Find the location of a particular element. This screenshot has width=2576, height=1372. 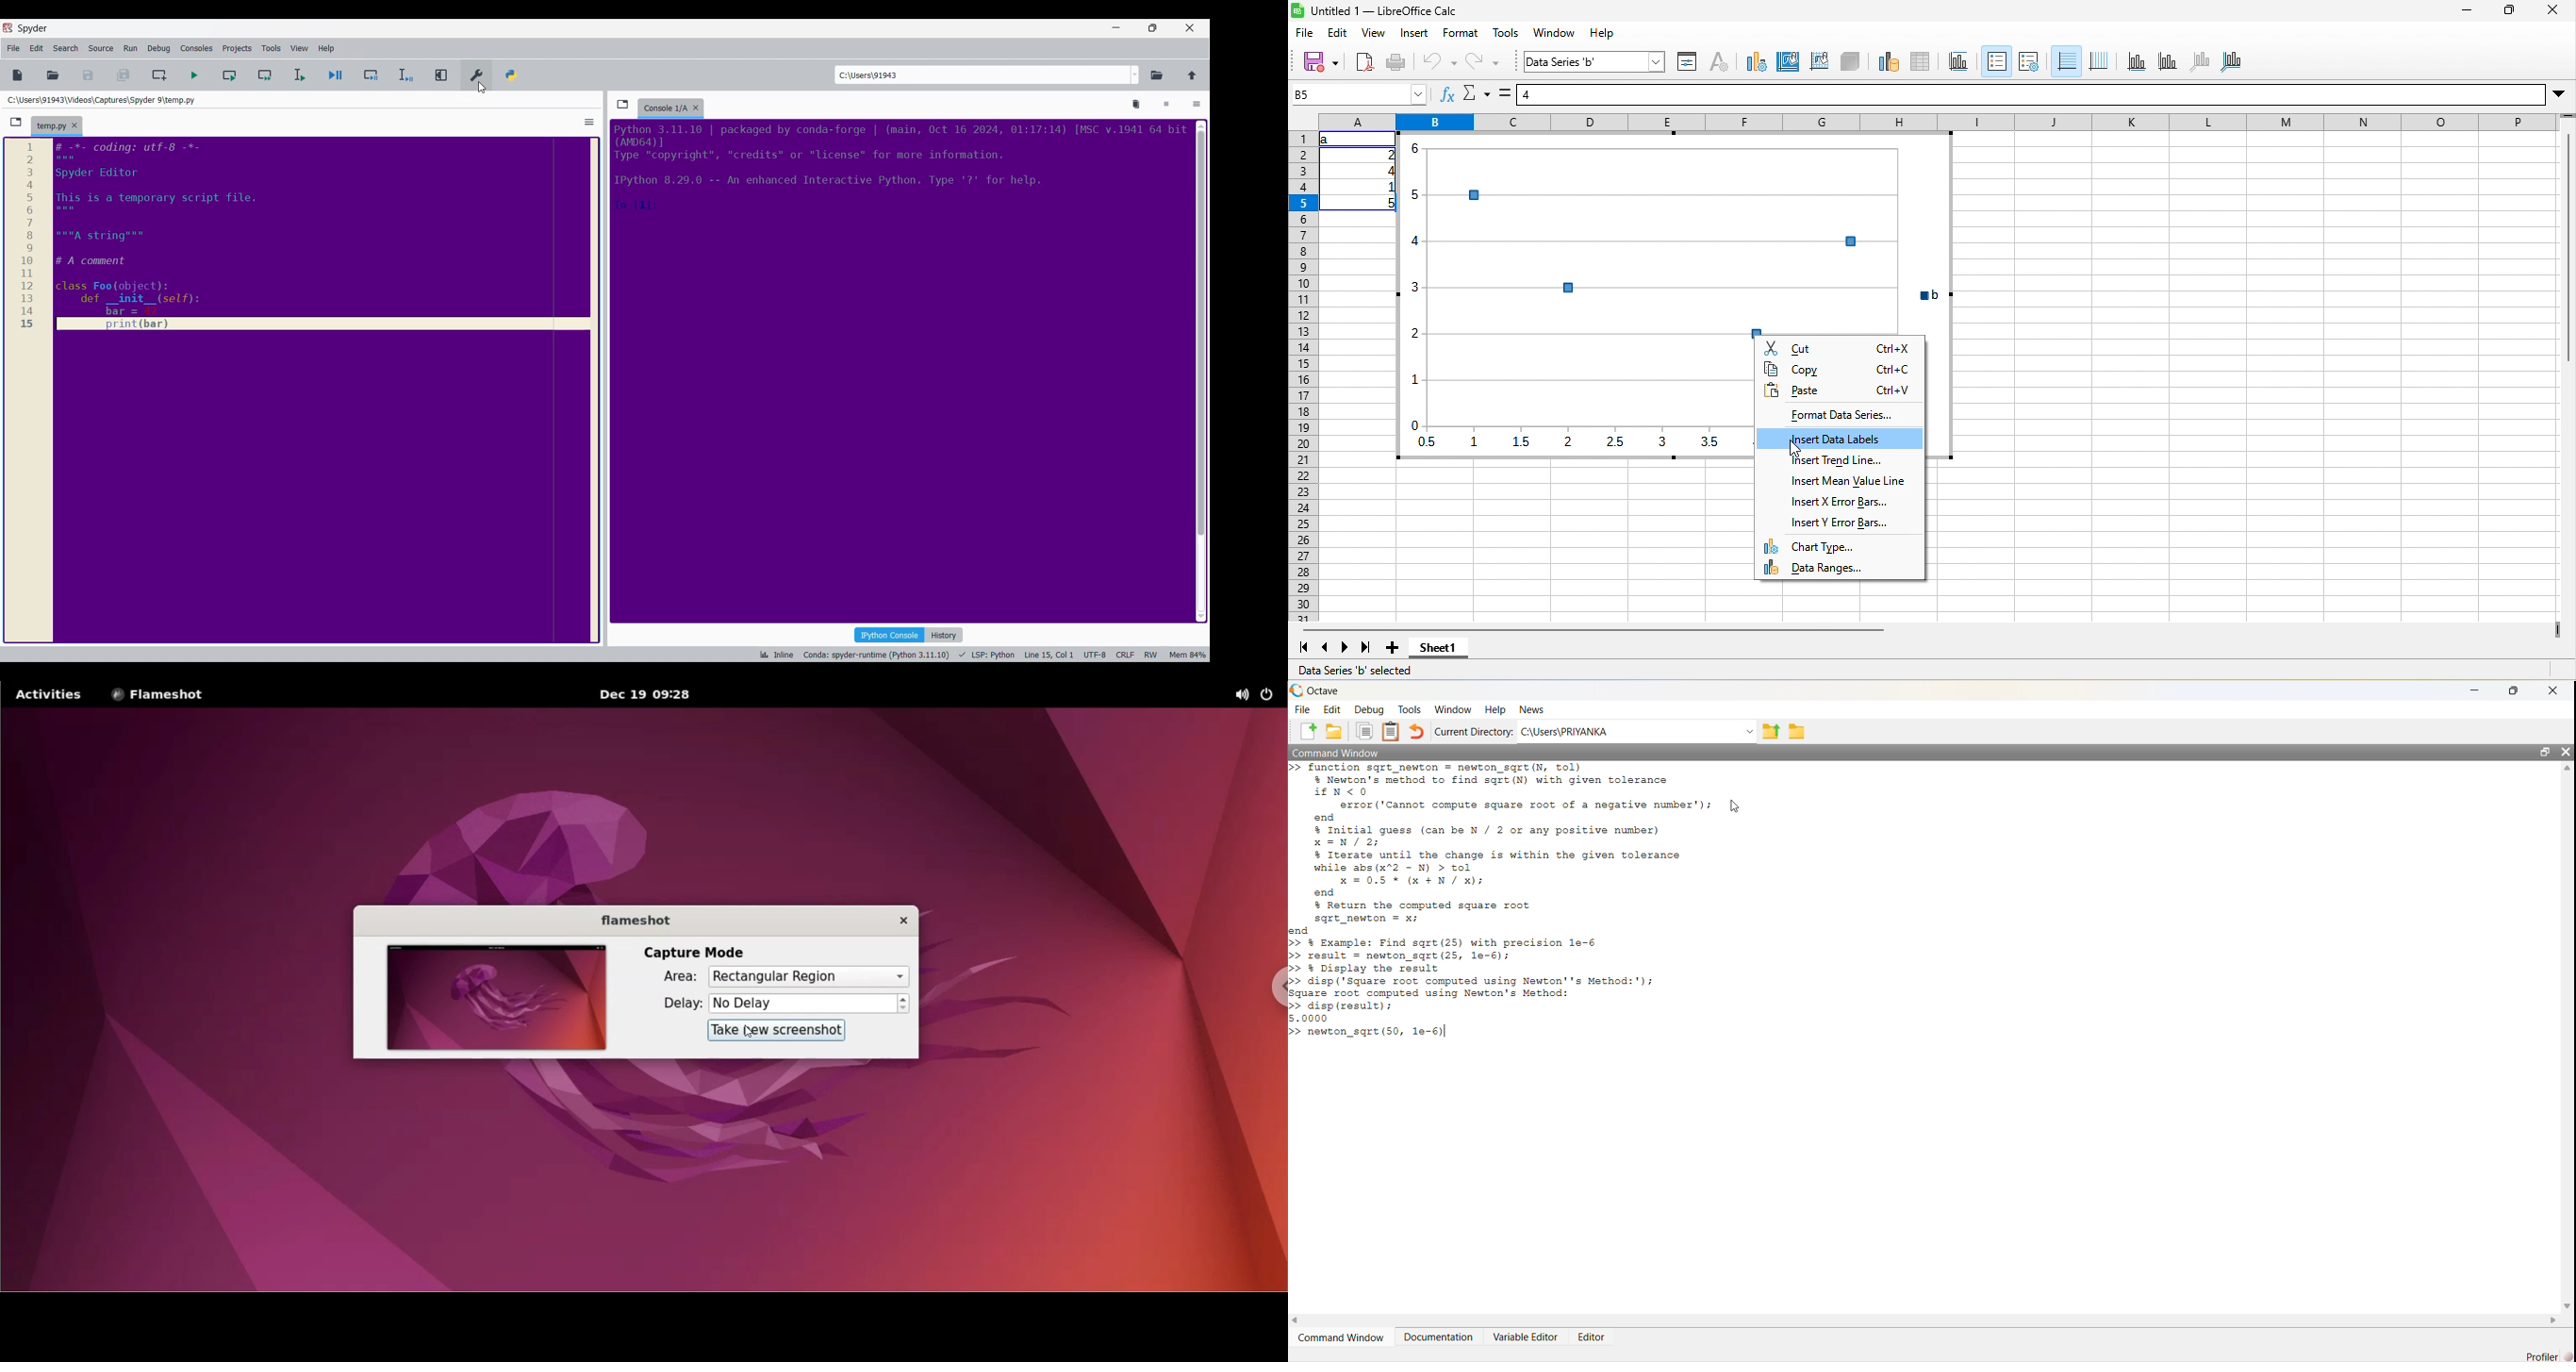

Run current cell is located at coordinates (231, 75).